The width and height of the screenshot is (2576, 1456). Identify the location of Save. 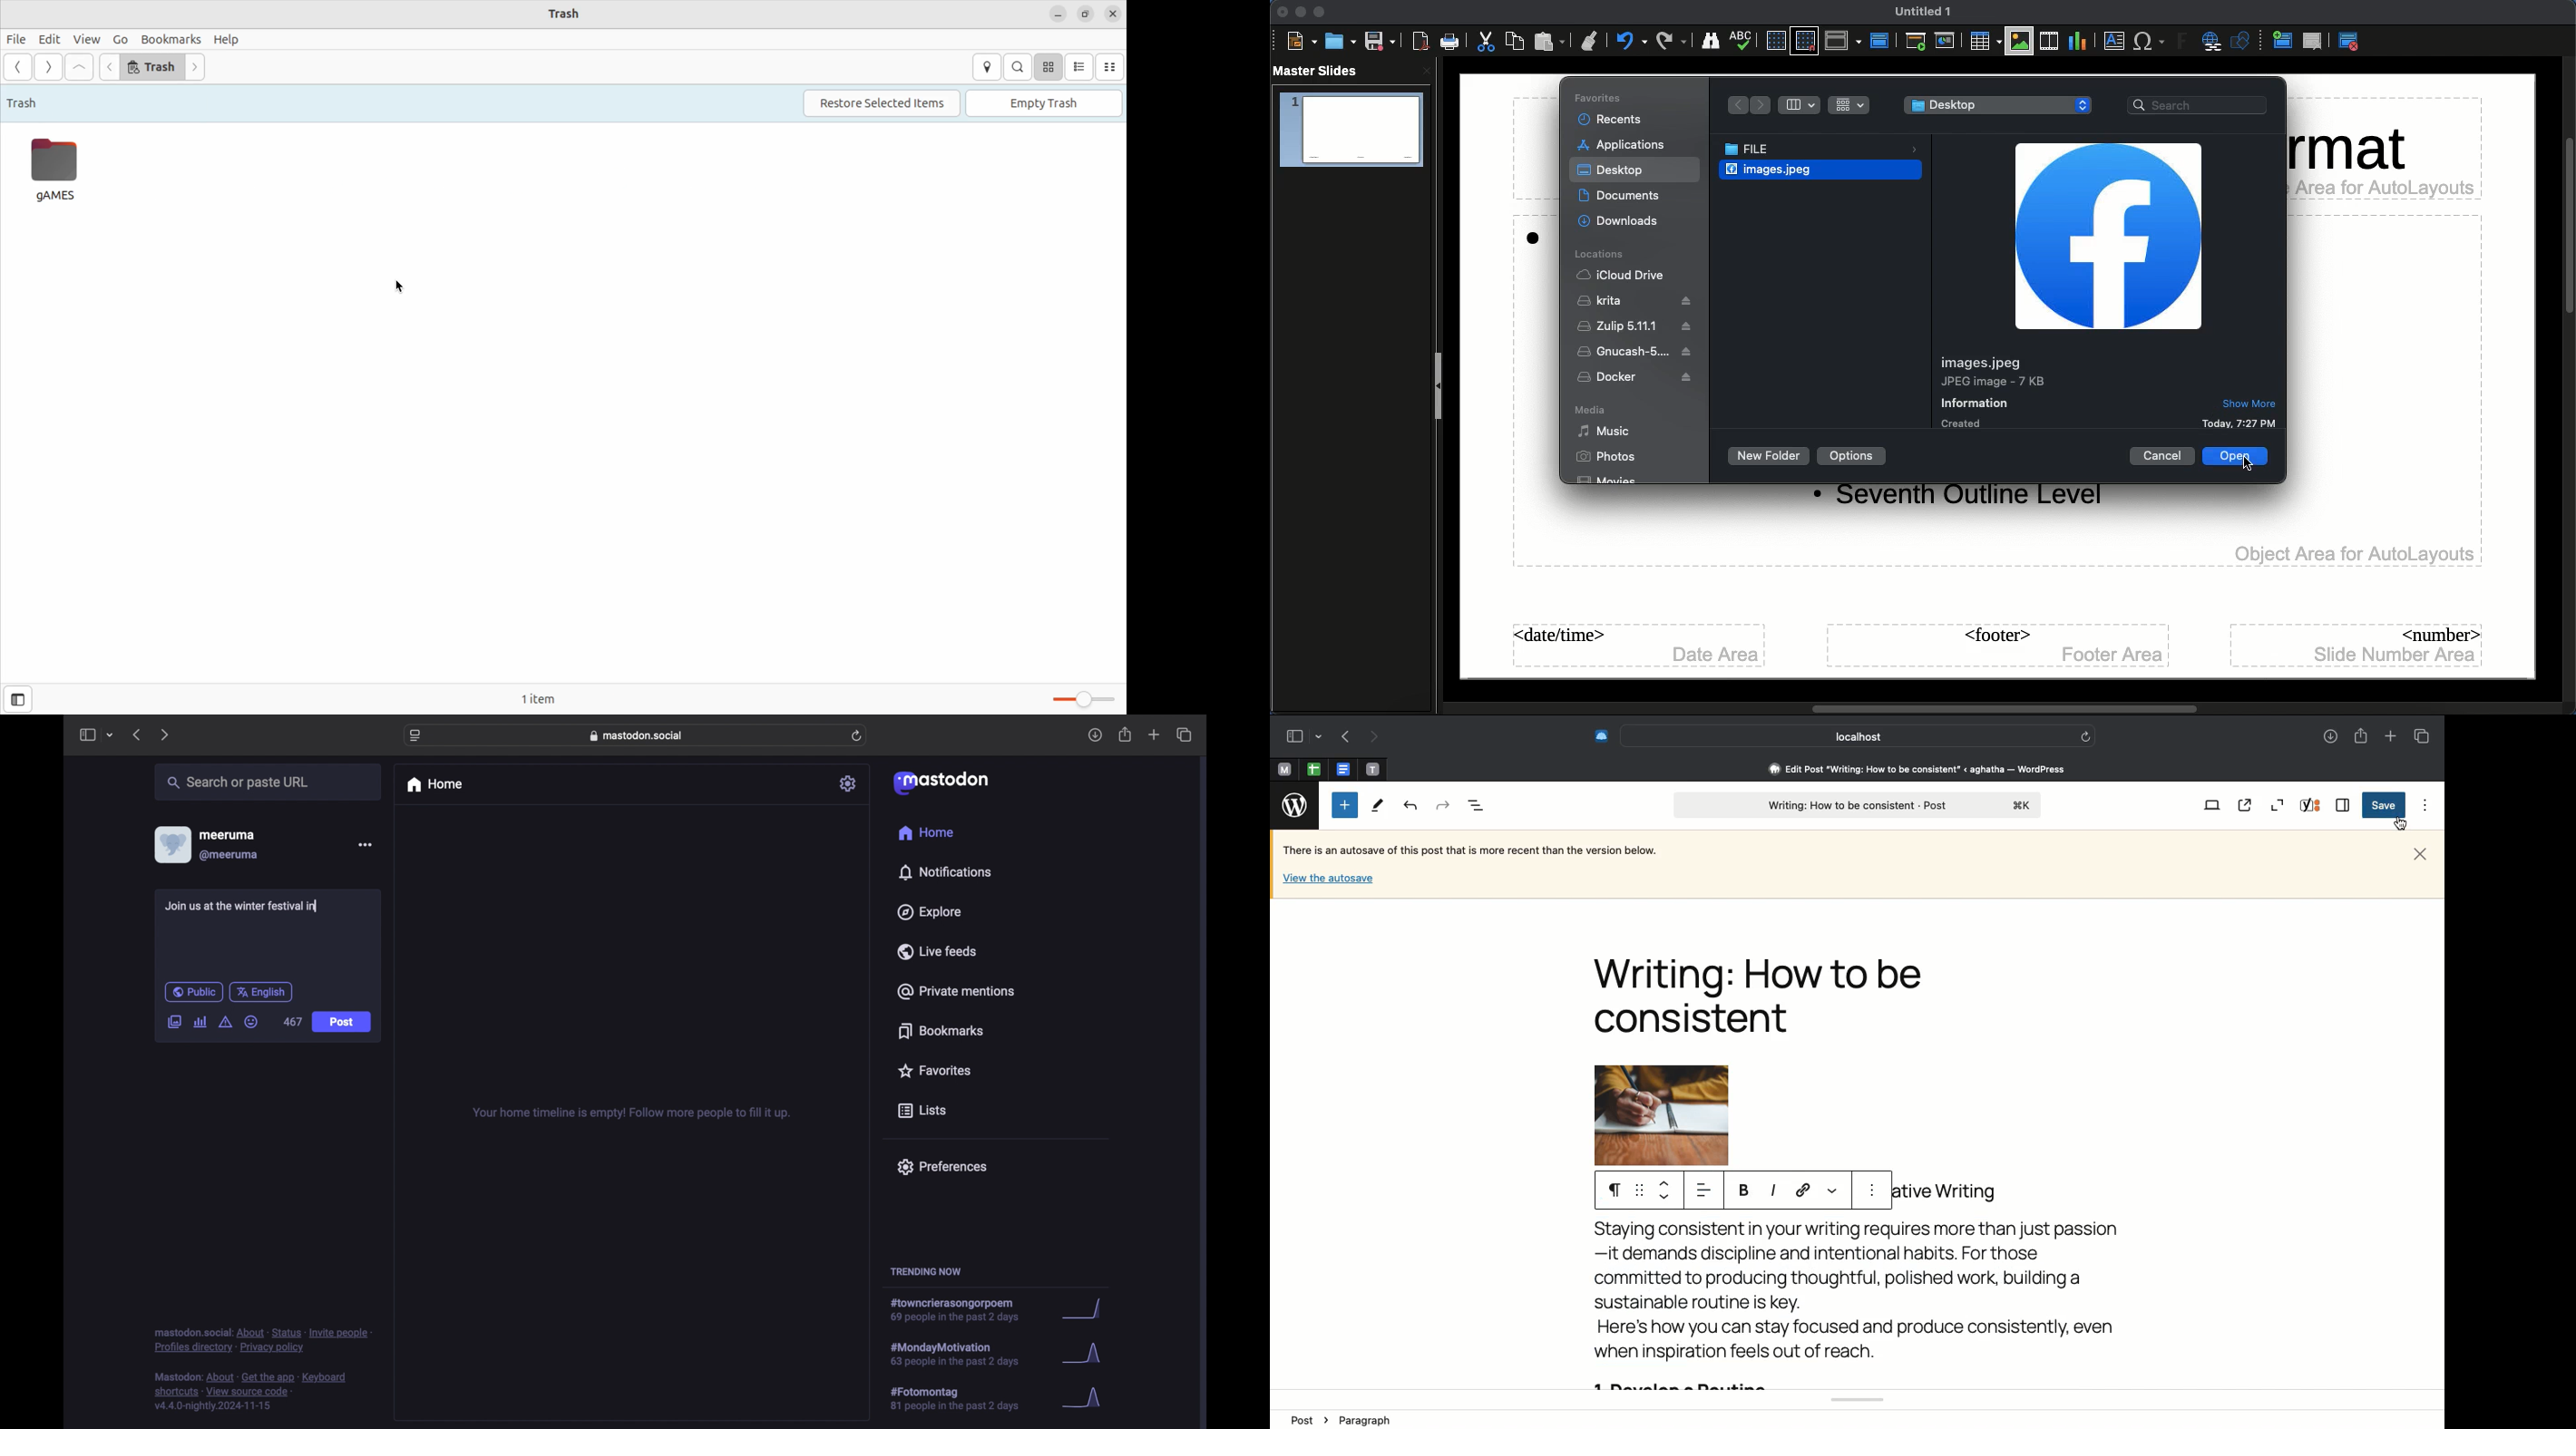
(2382, 806).